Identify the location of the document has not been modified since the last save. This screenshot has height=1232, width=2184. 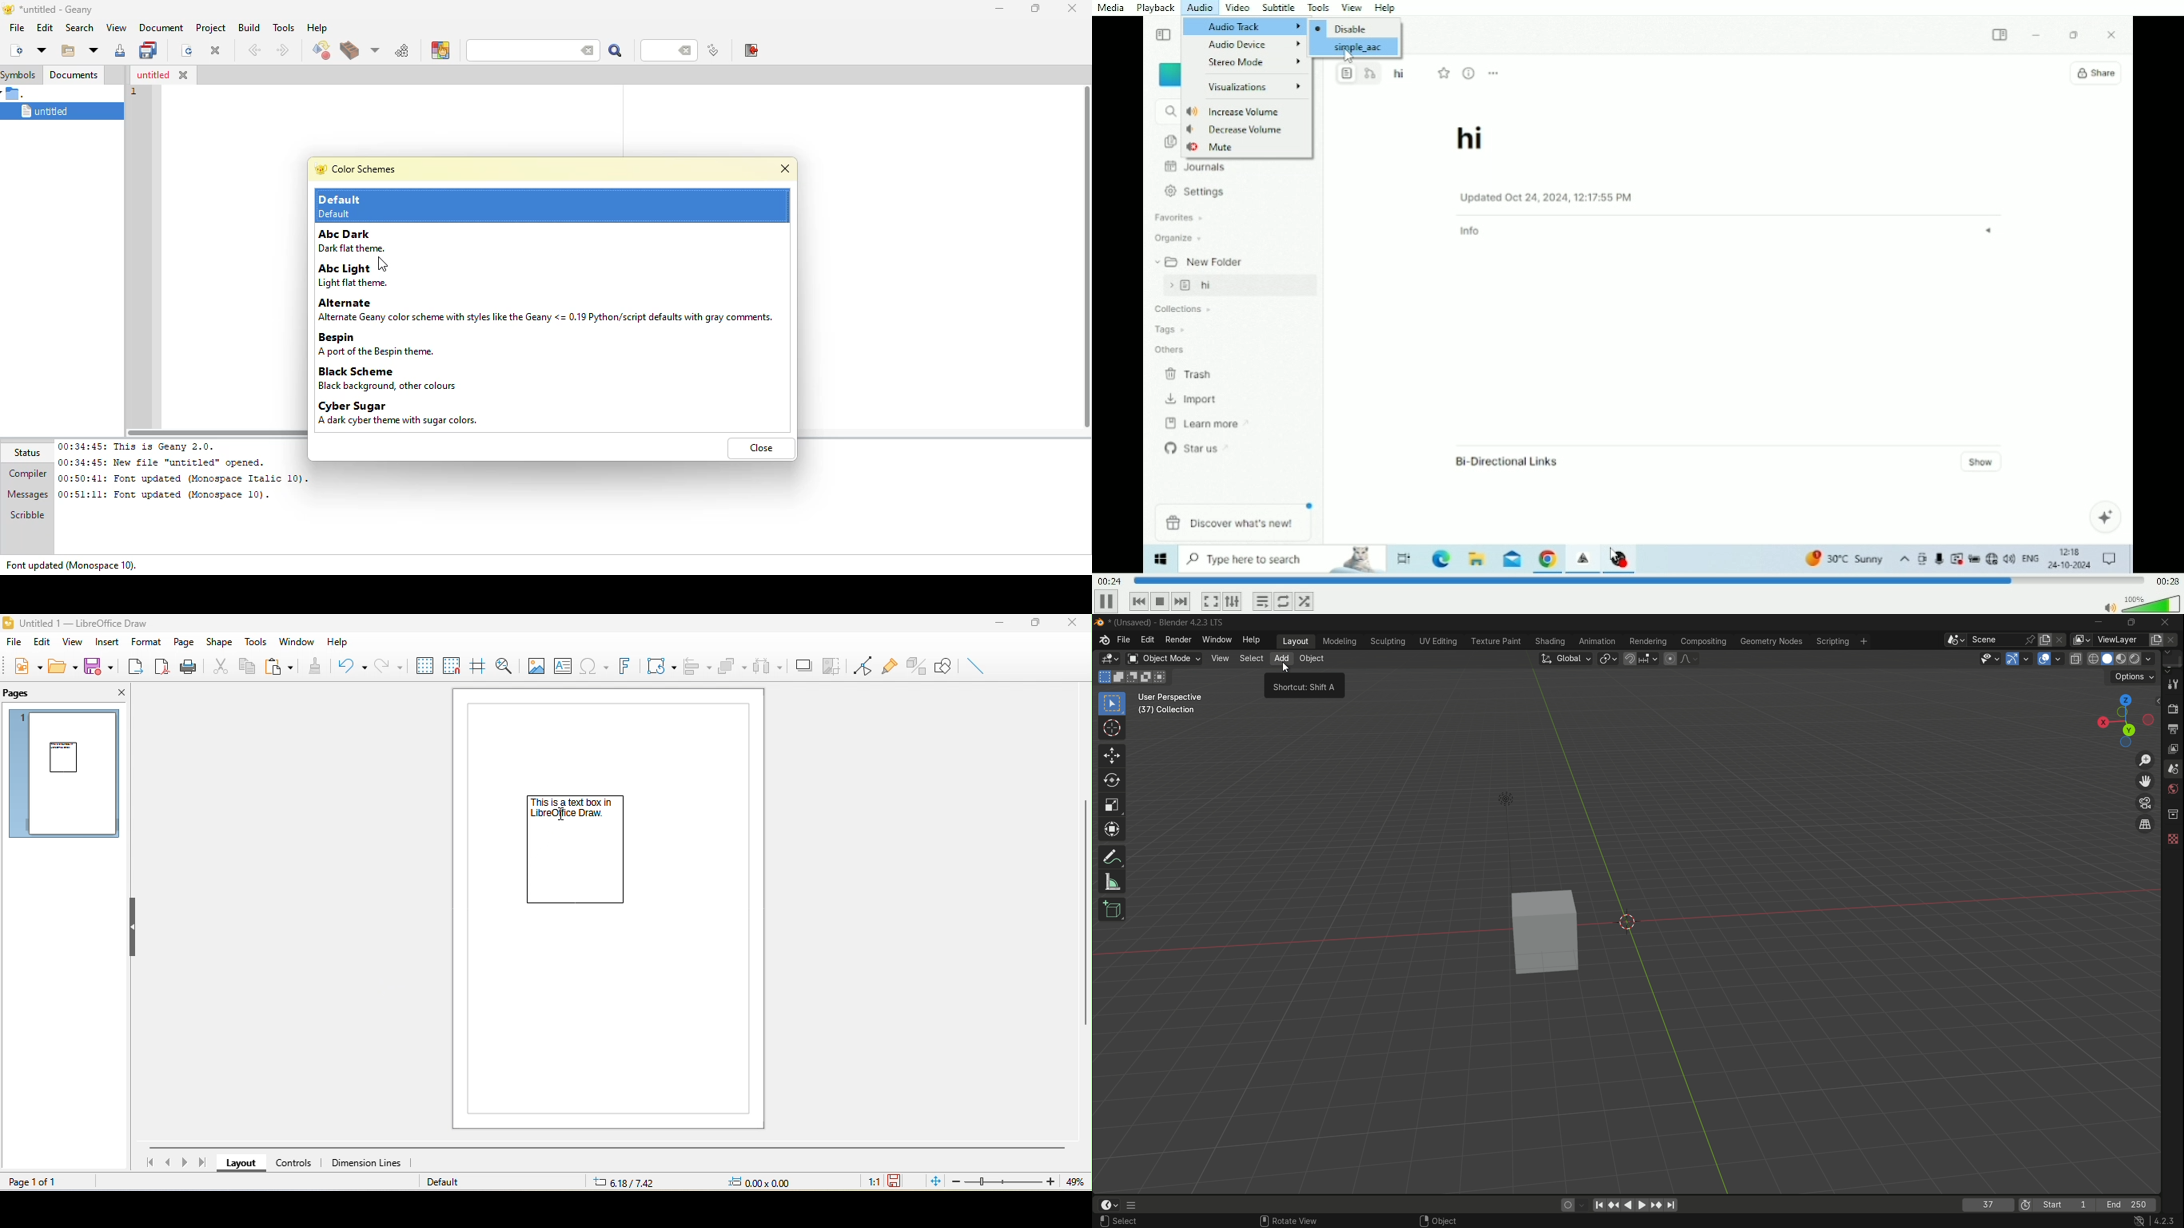
(899, 1182).